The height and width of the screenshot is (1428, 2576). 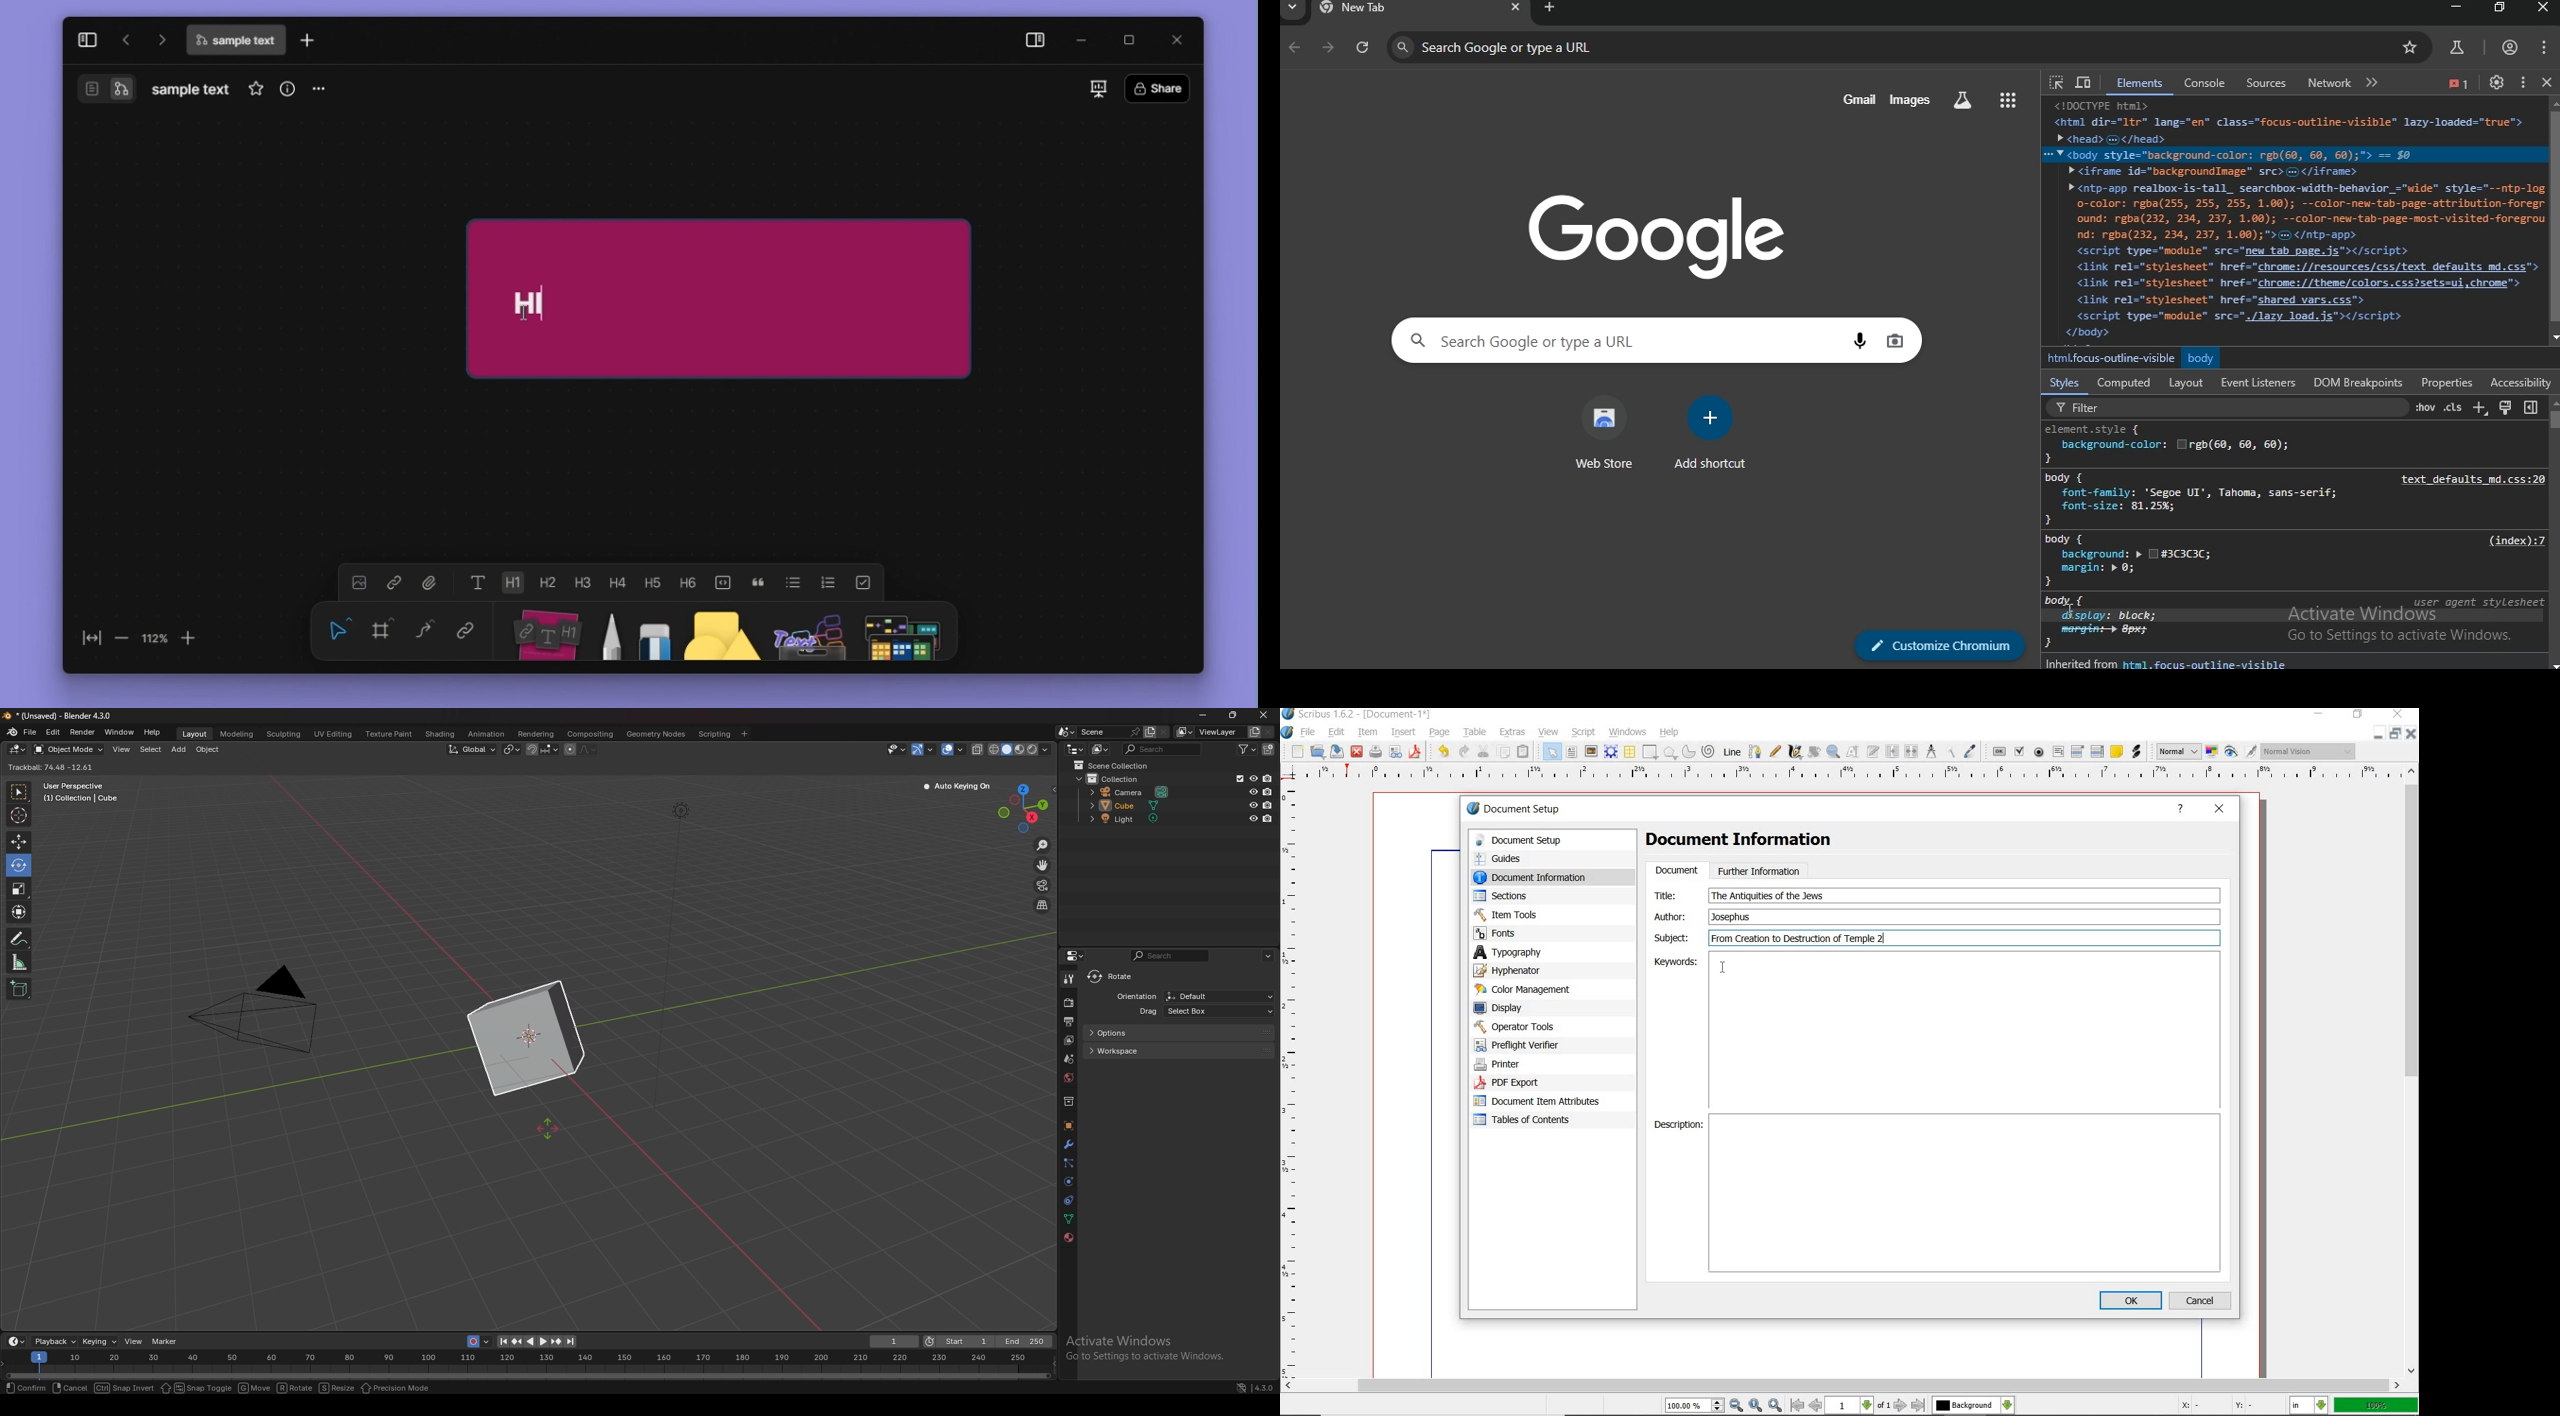 What do you see at coordinates (2116, 753) in the screenshot?
I see `text annotation` at bounding box center [2116, 753].